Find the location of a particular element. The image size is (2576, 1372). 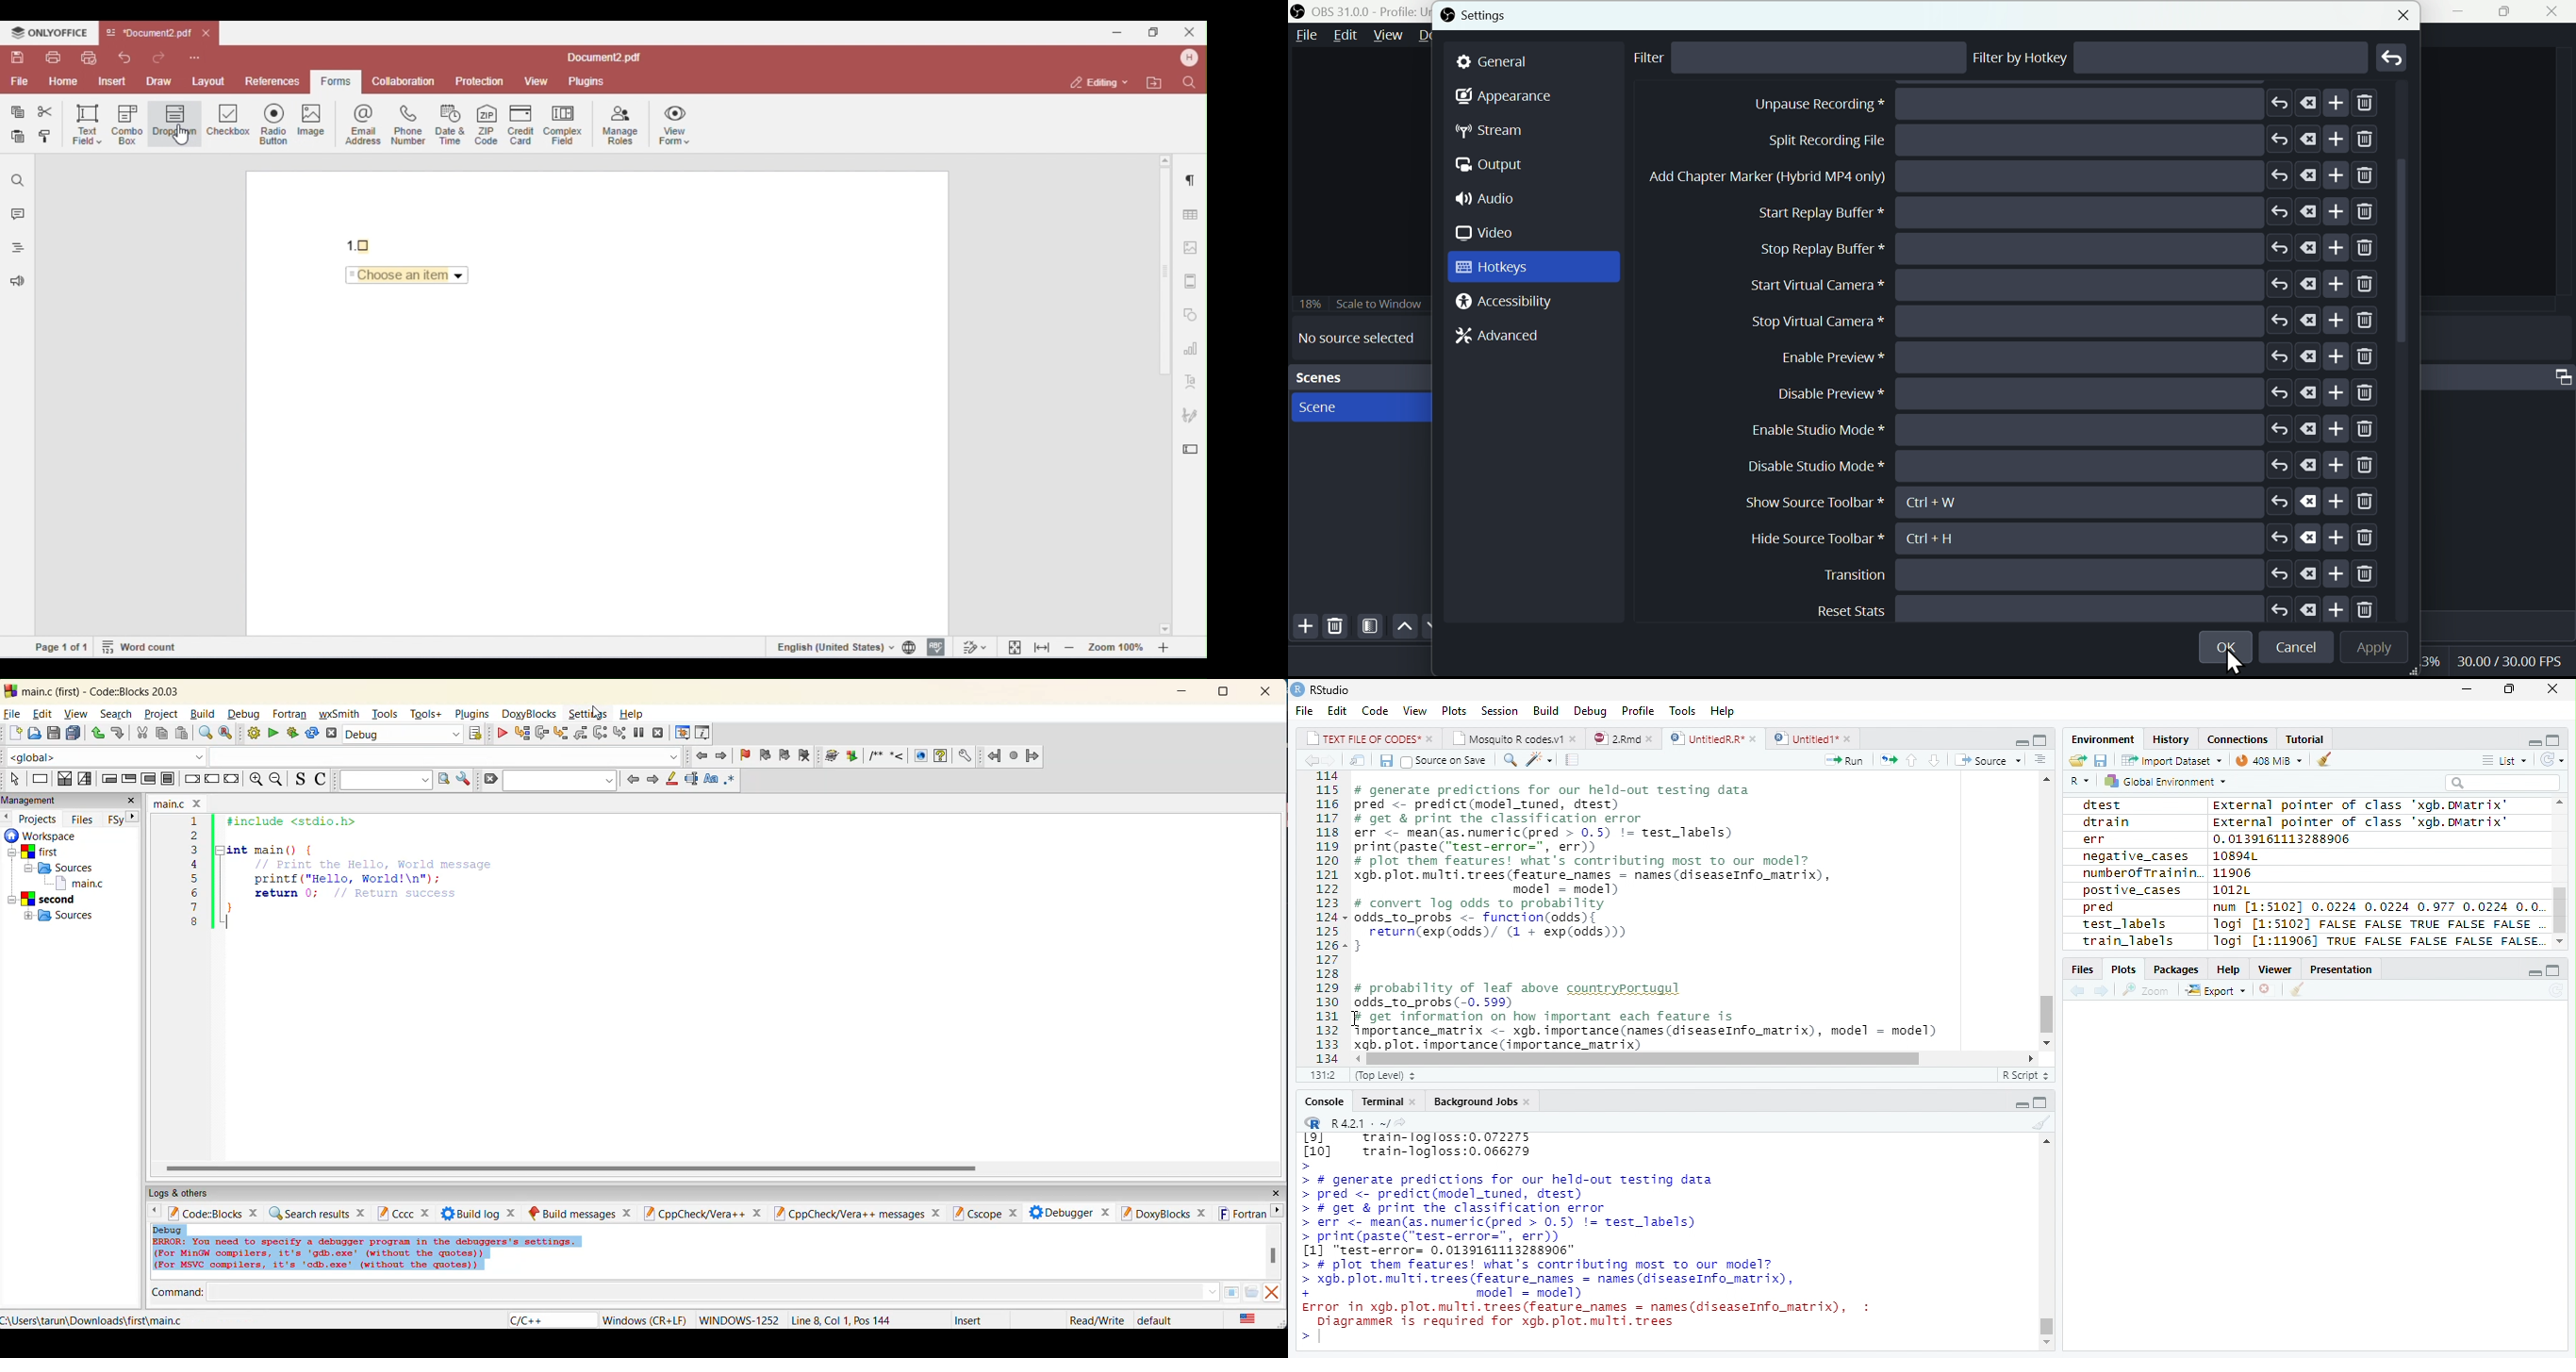

num [1:51021 0.0224 0.0224 0.977 0.0224 0.0. is located at coordinates (2377, 905).